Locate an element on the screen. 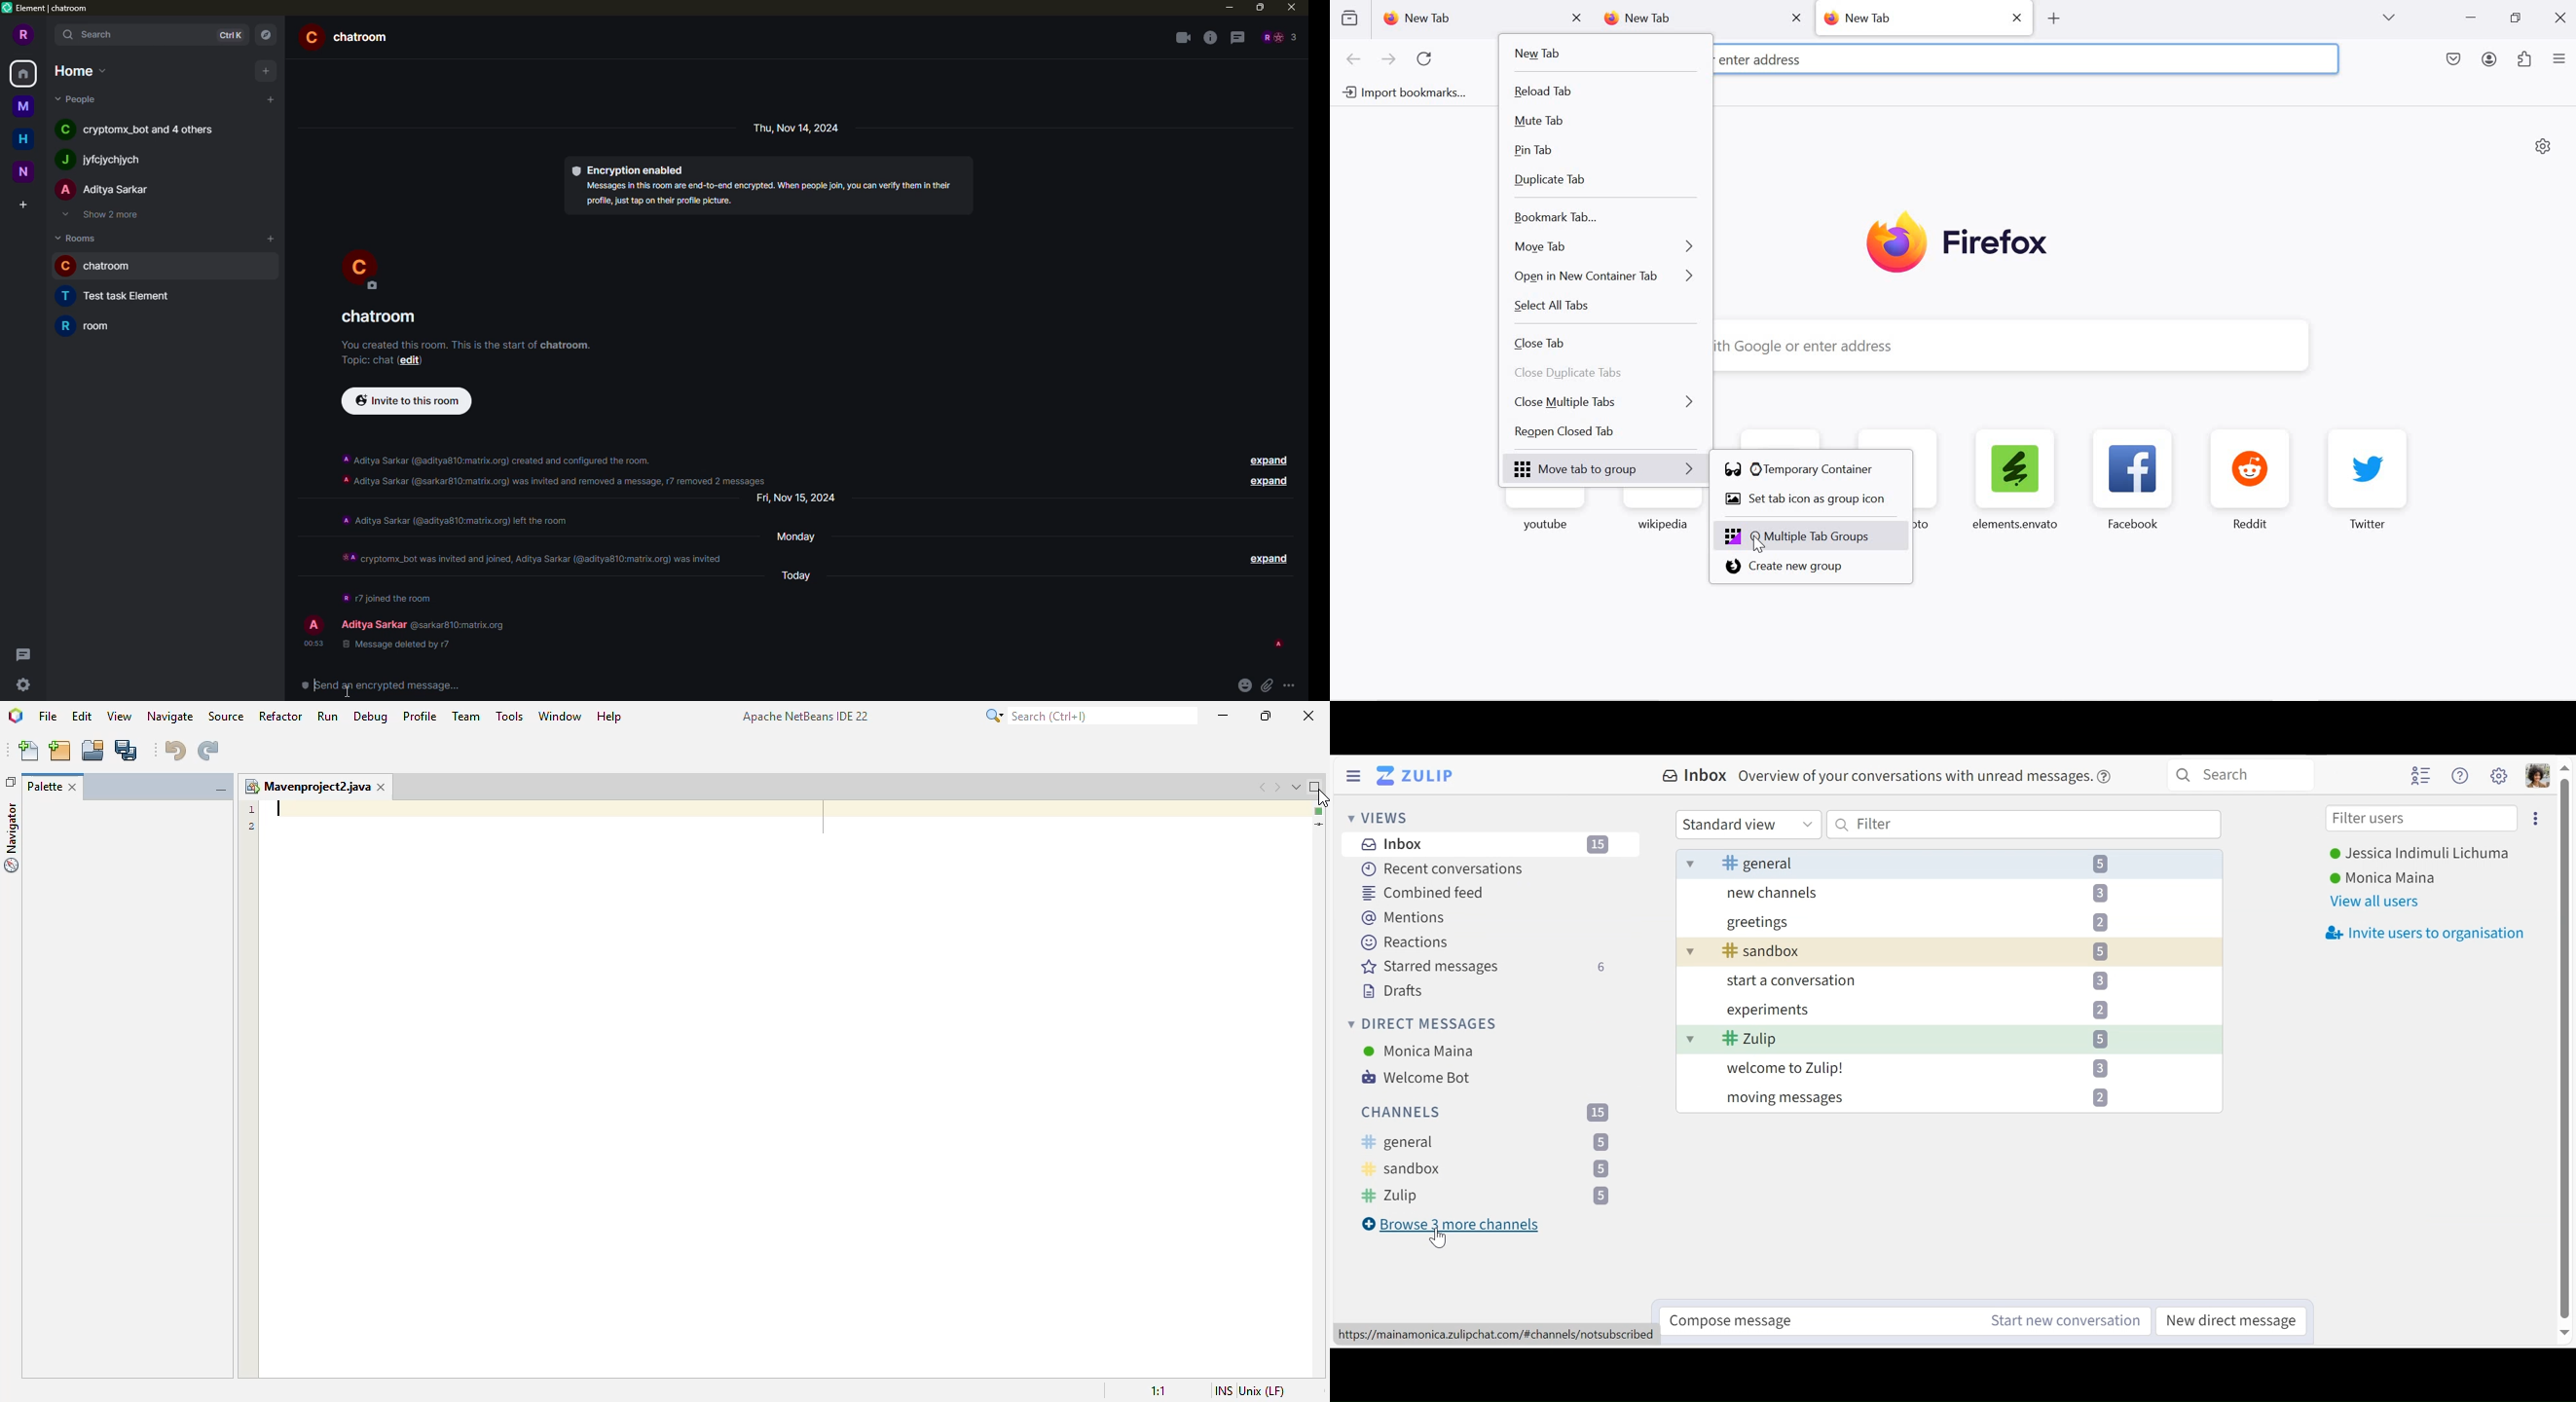 The height and width of the screenshot is (1428, 2576). Channel options is located at coordinates (1486, 1144).